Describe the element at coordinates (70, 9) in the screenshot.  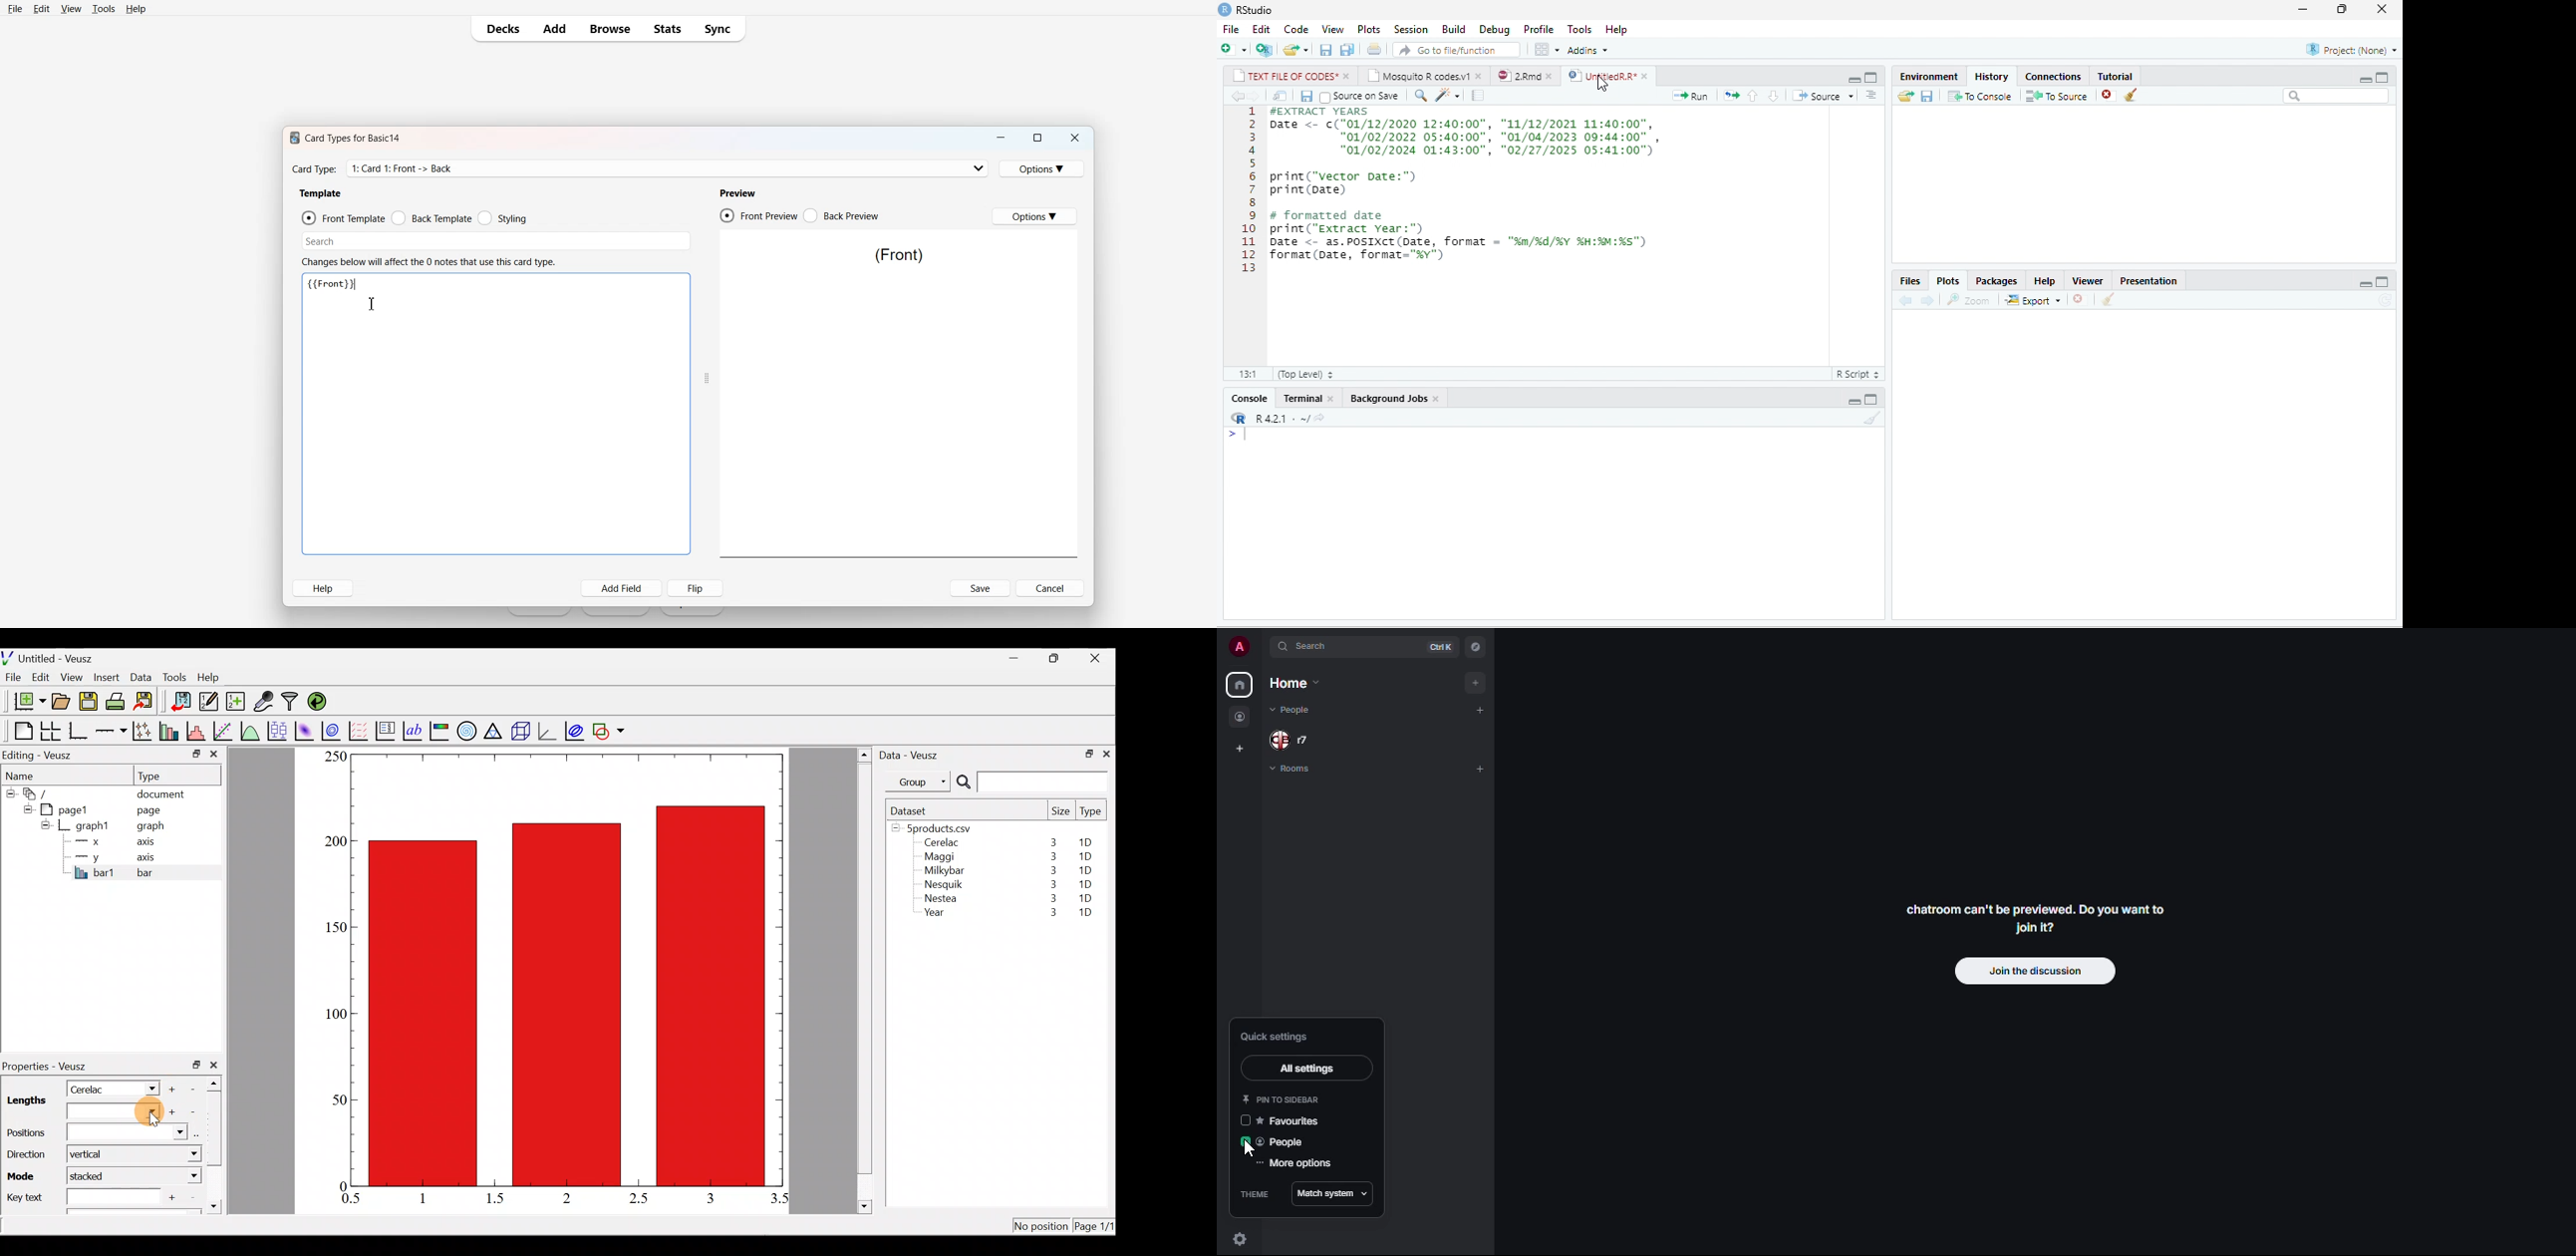
I see `View` at that location.